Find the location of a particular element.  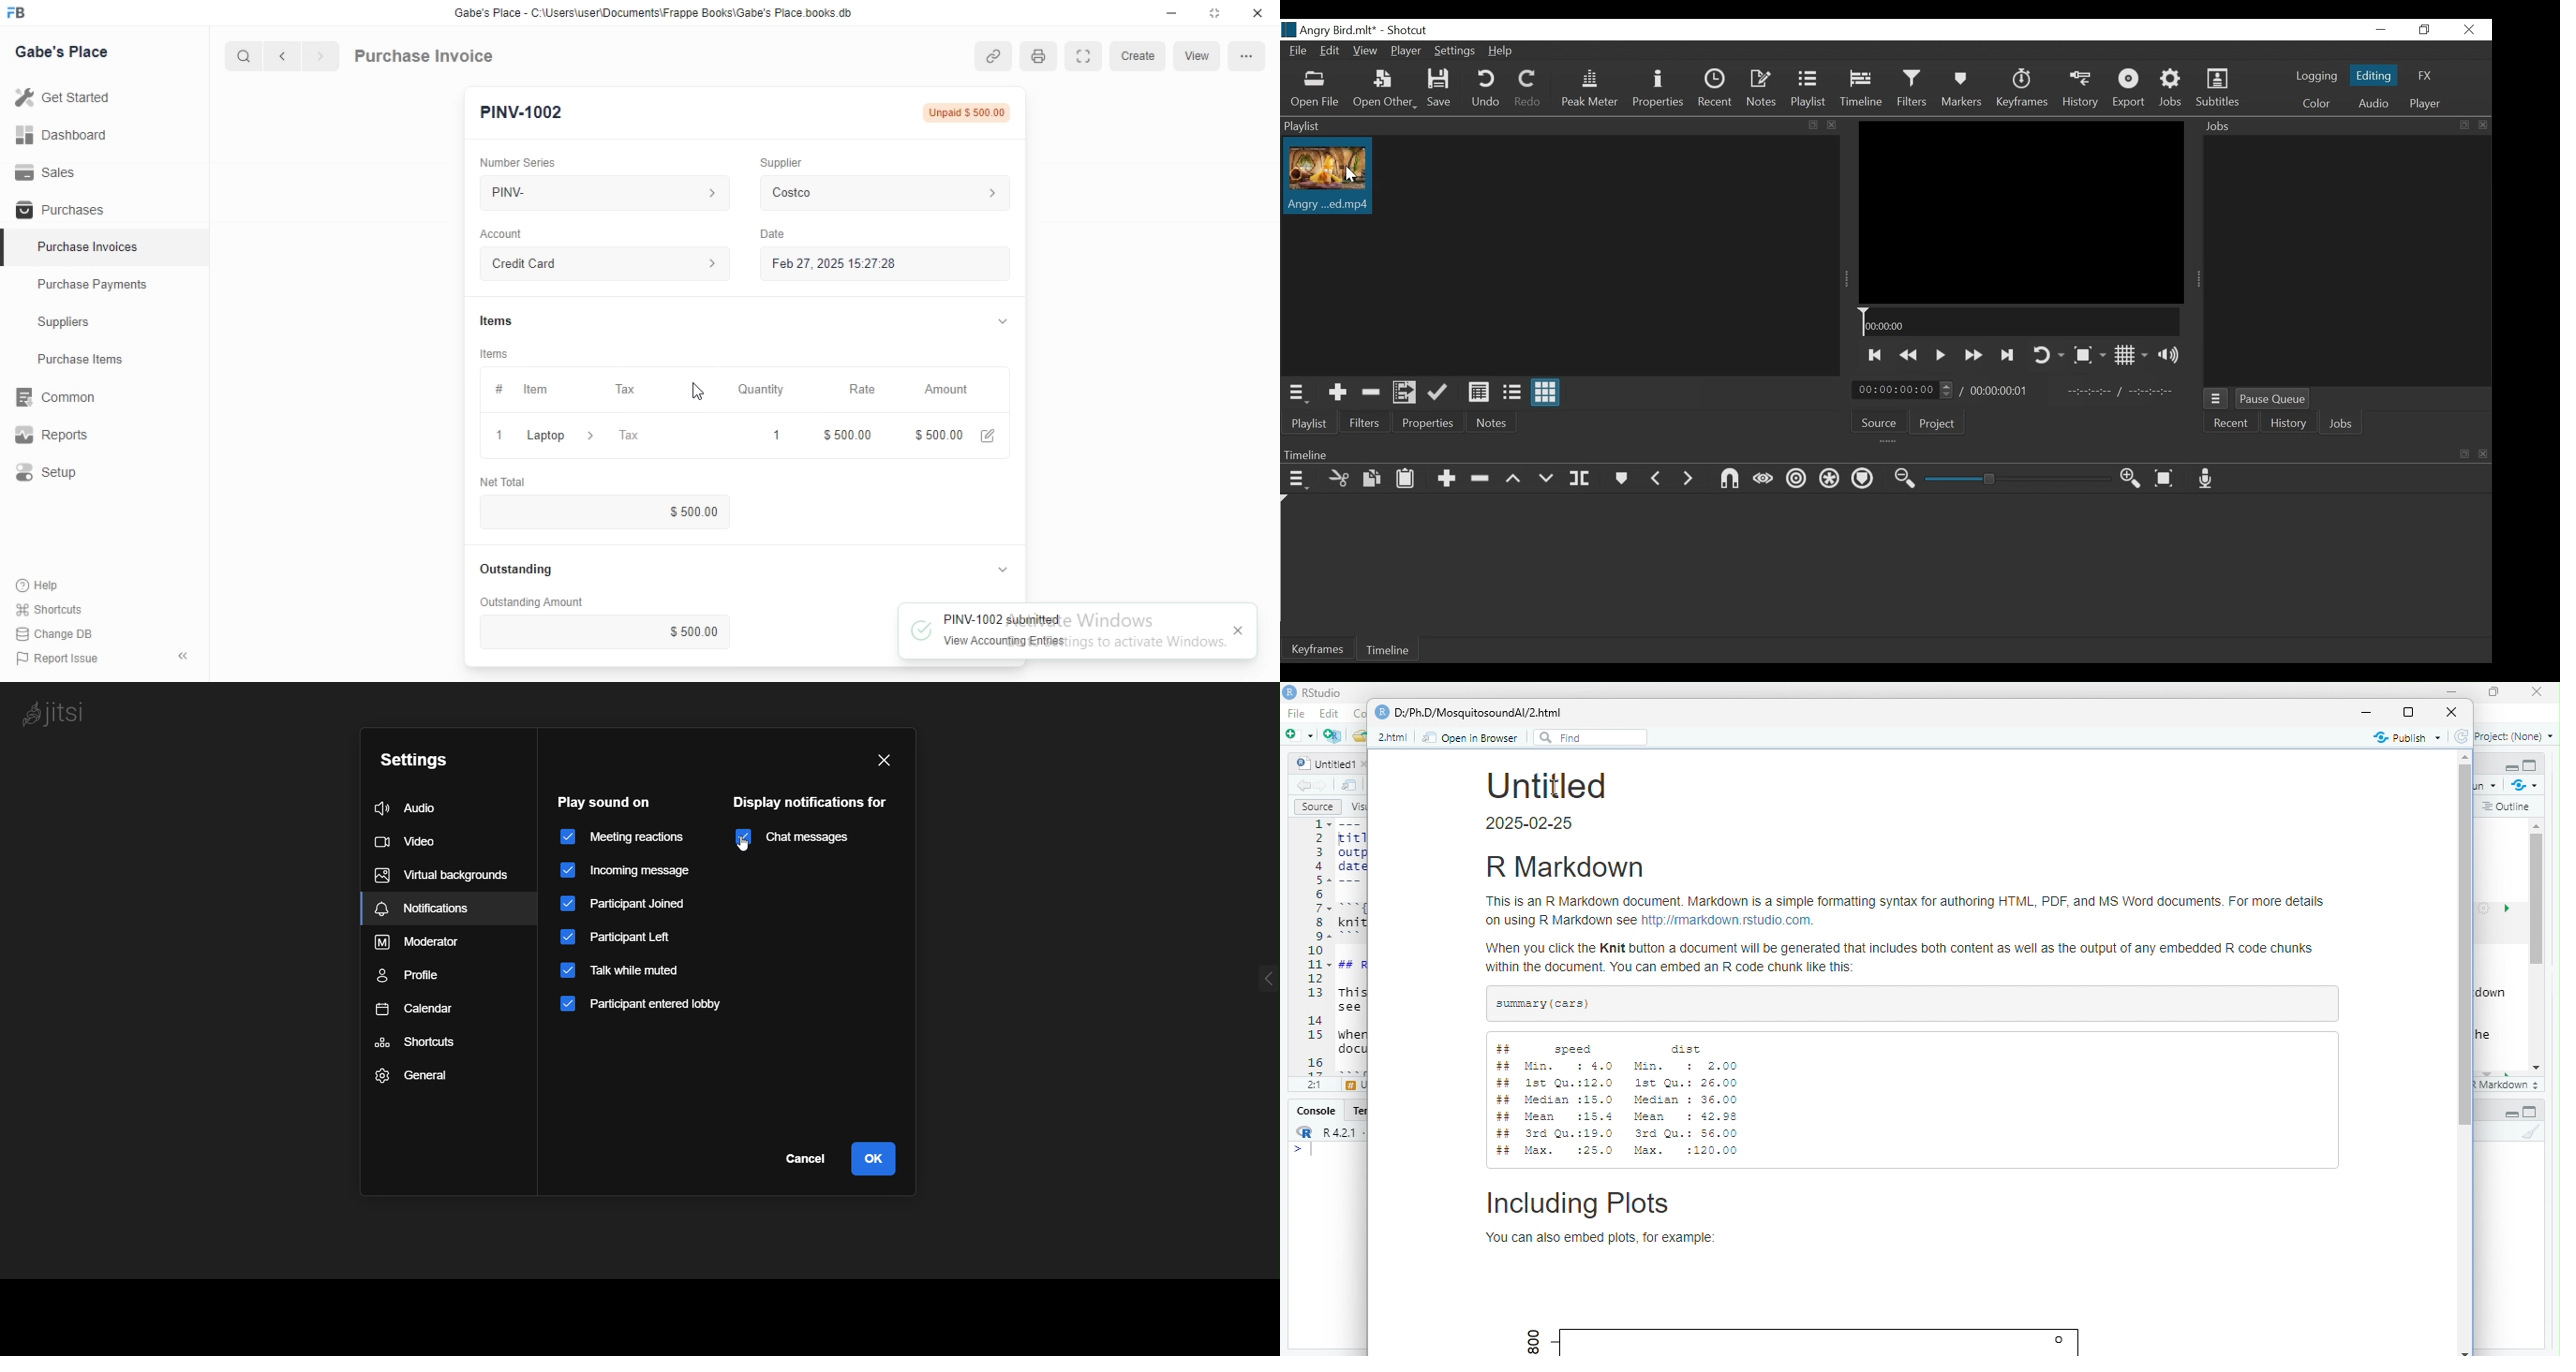

Supplier is located at coordinates (782, 163).